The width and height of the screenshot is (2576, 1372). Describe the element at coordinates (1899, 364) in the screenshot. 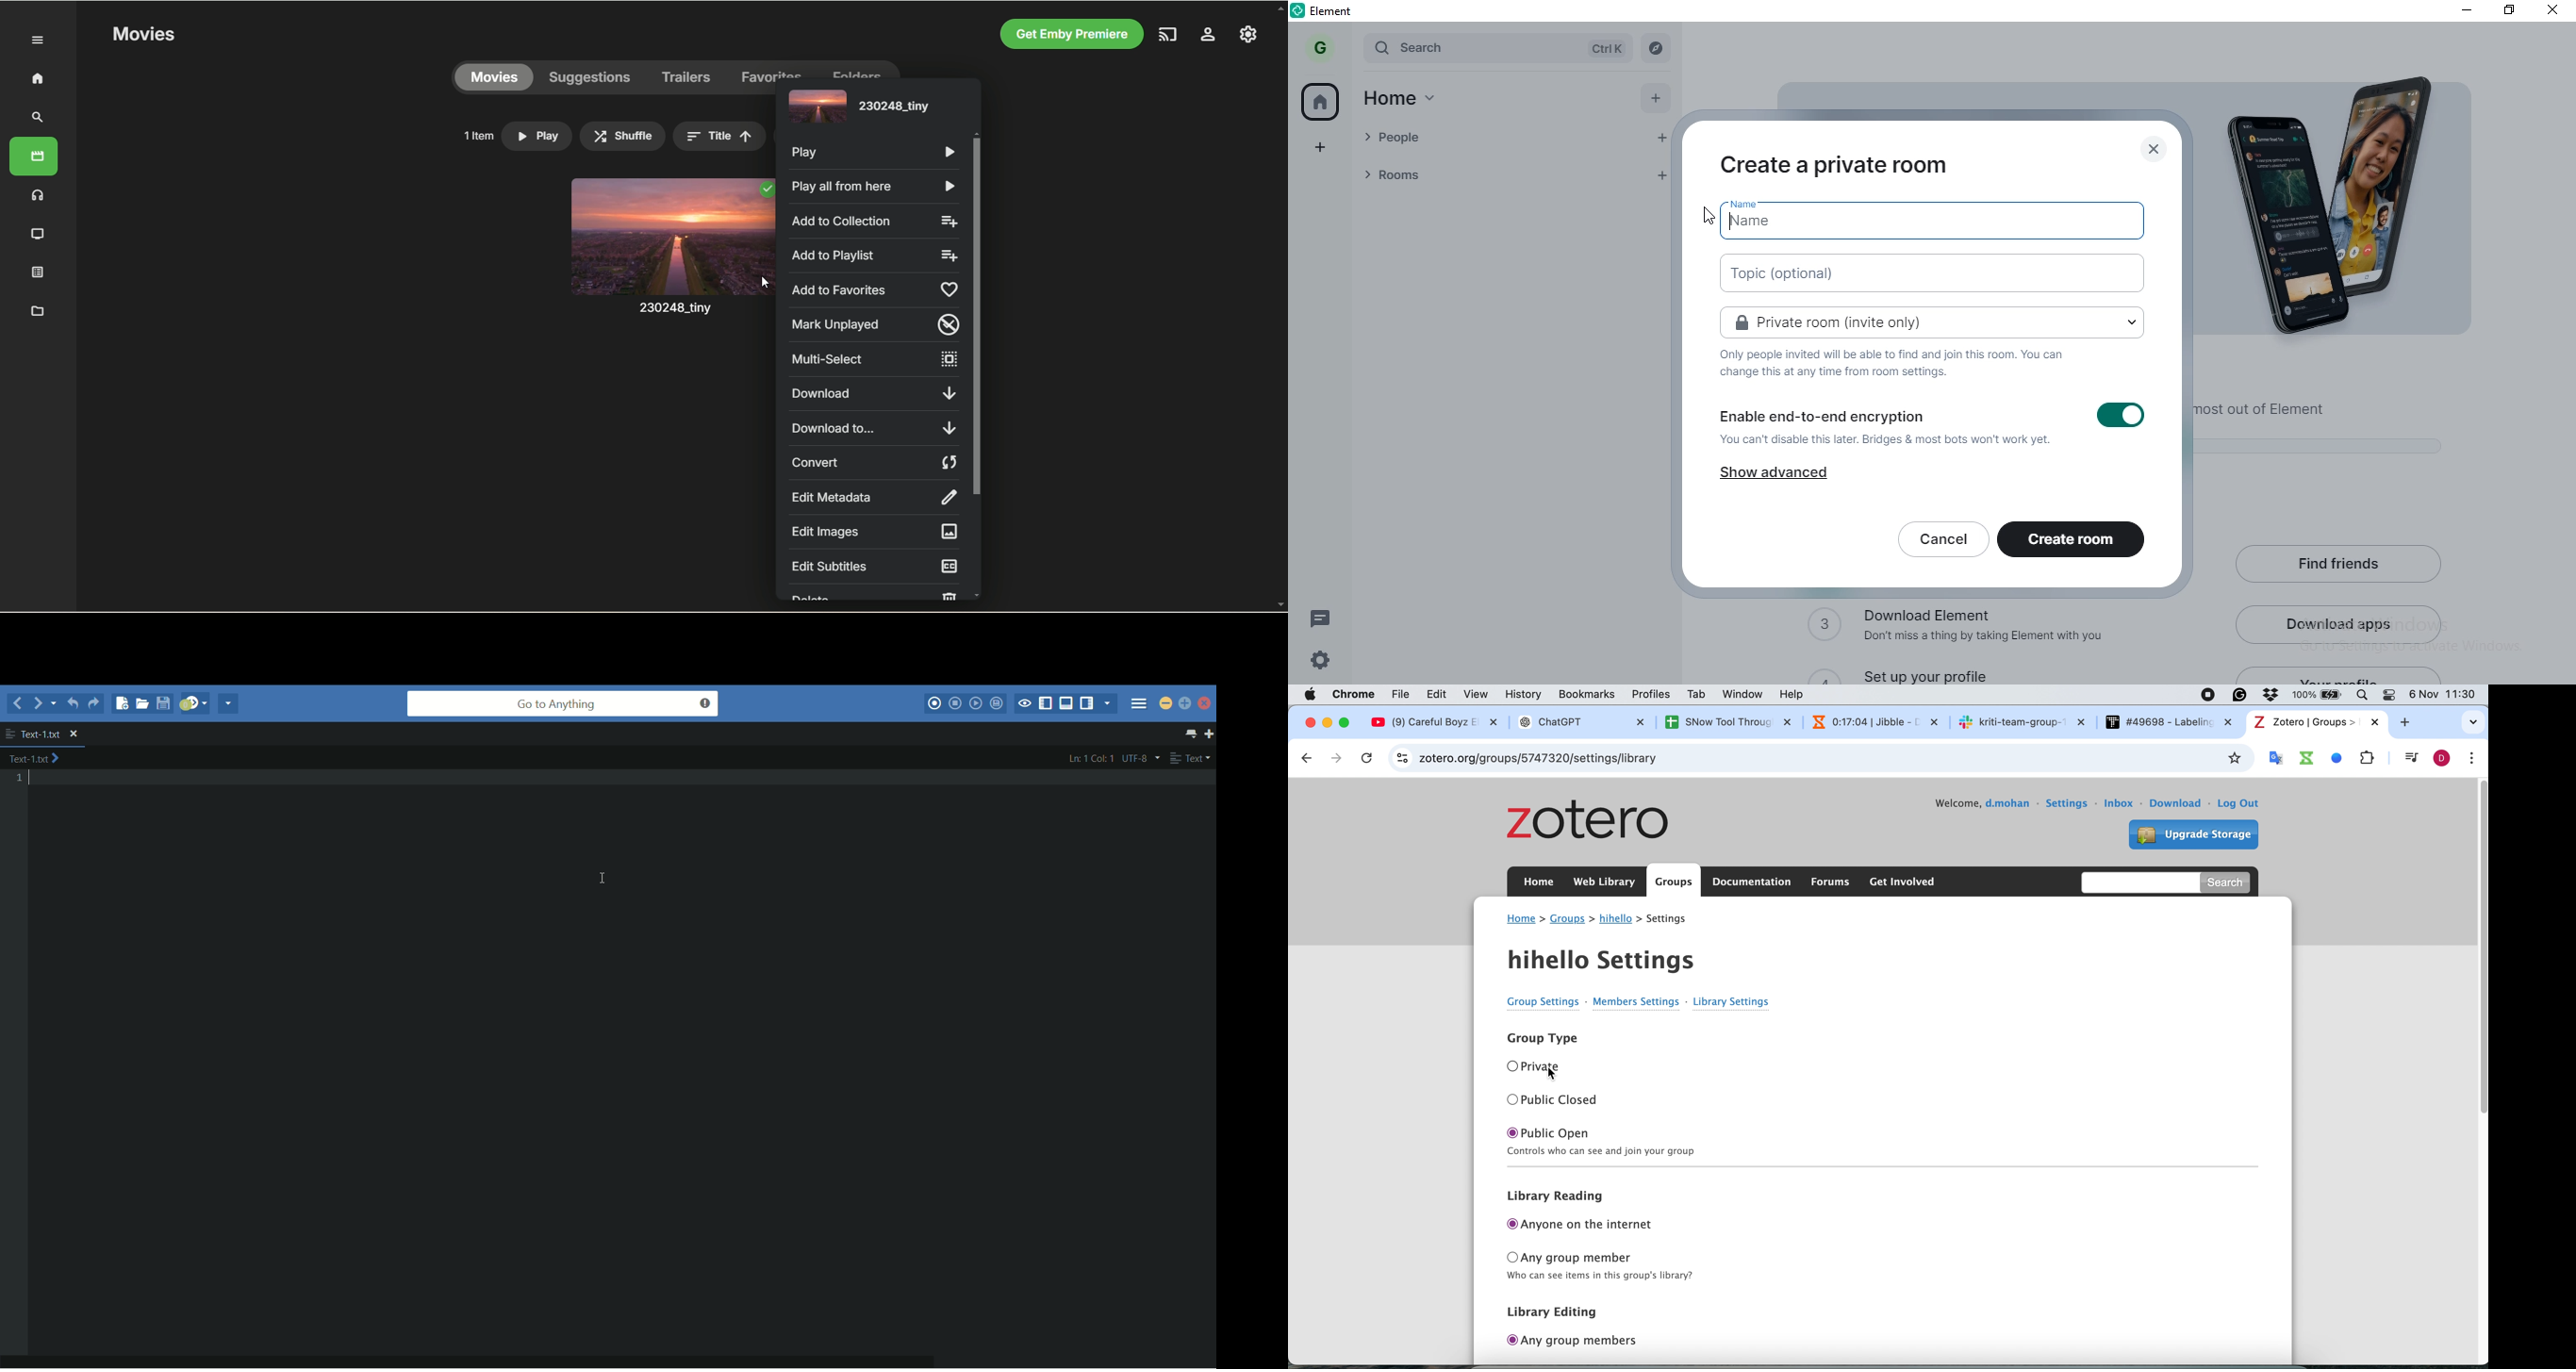

I see `text` at that location.